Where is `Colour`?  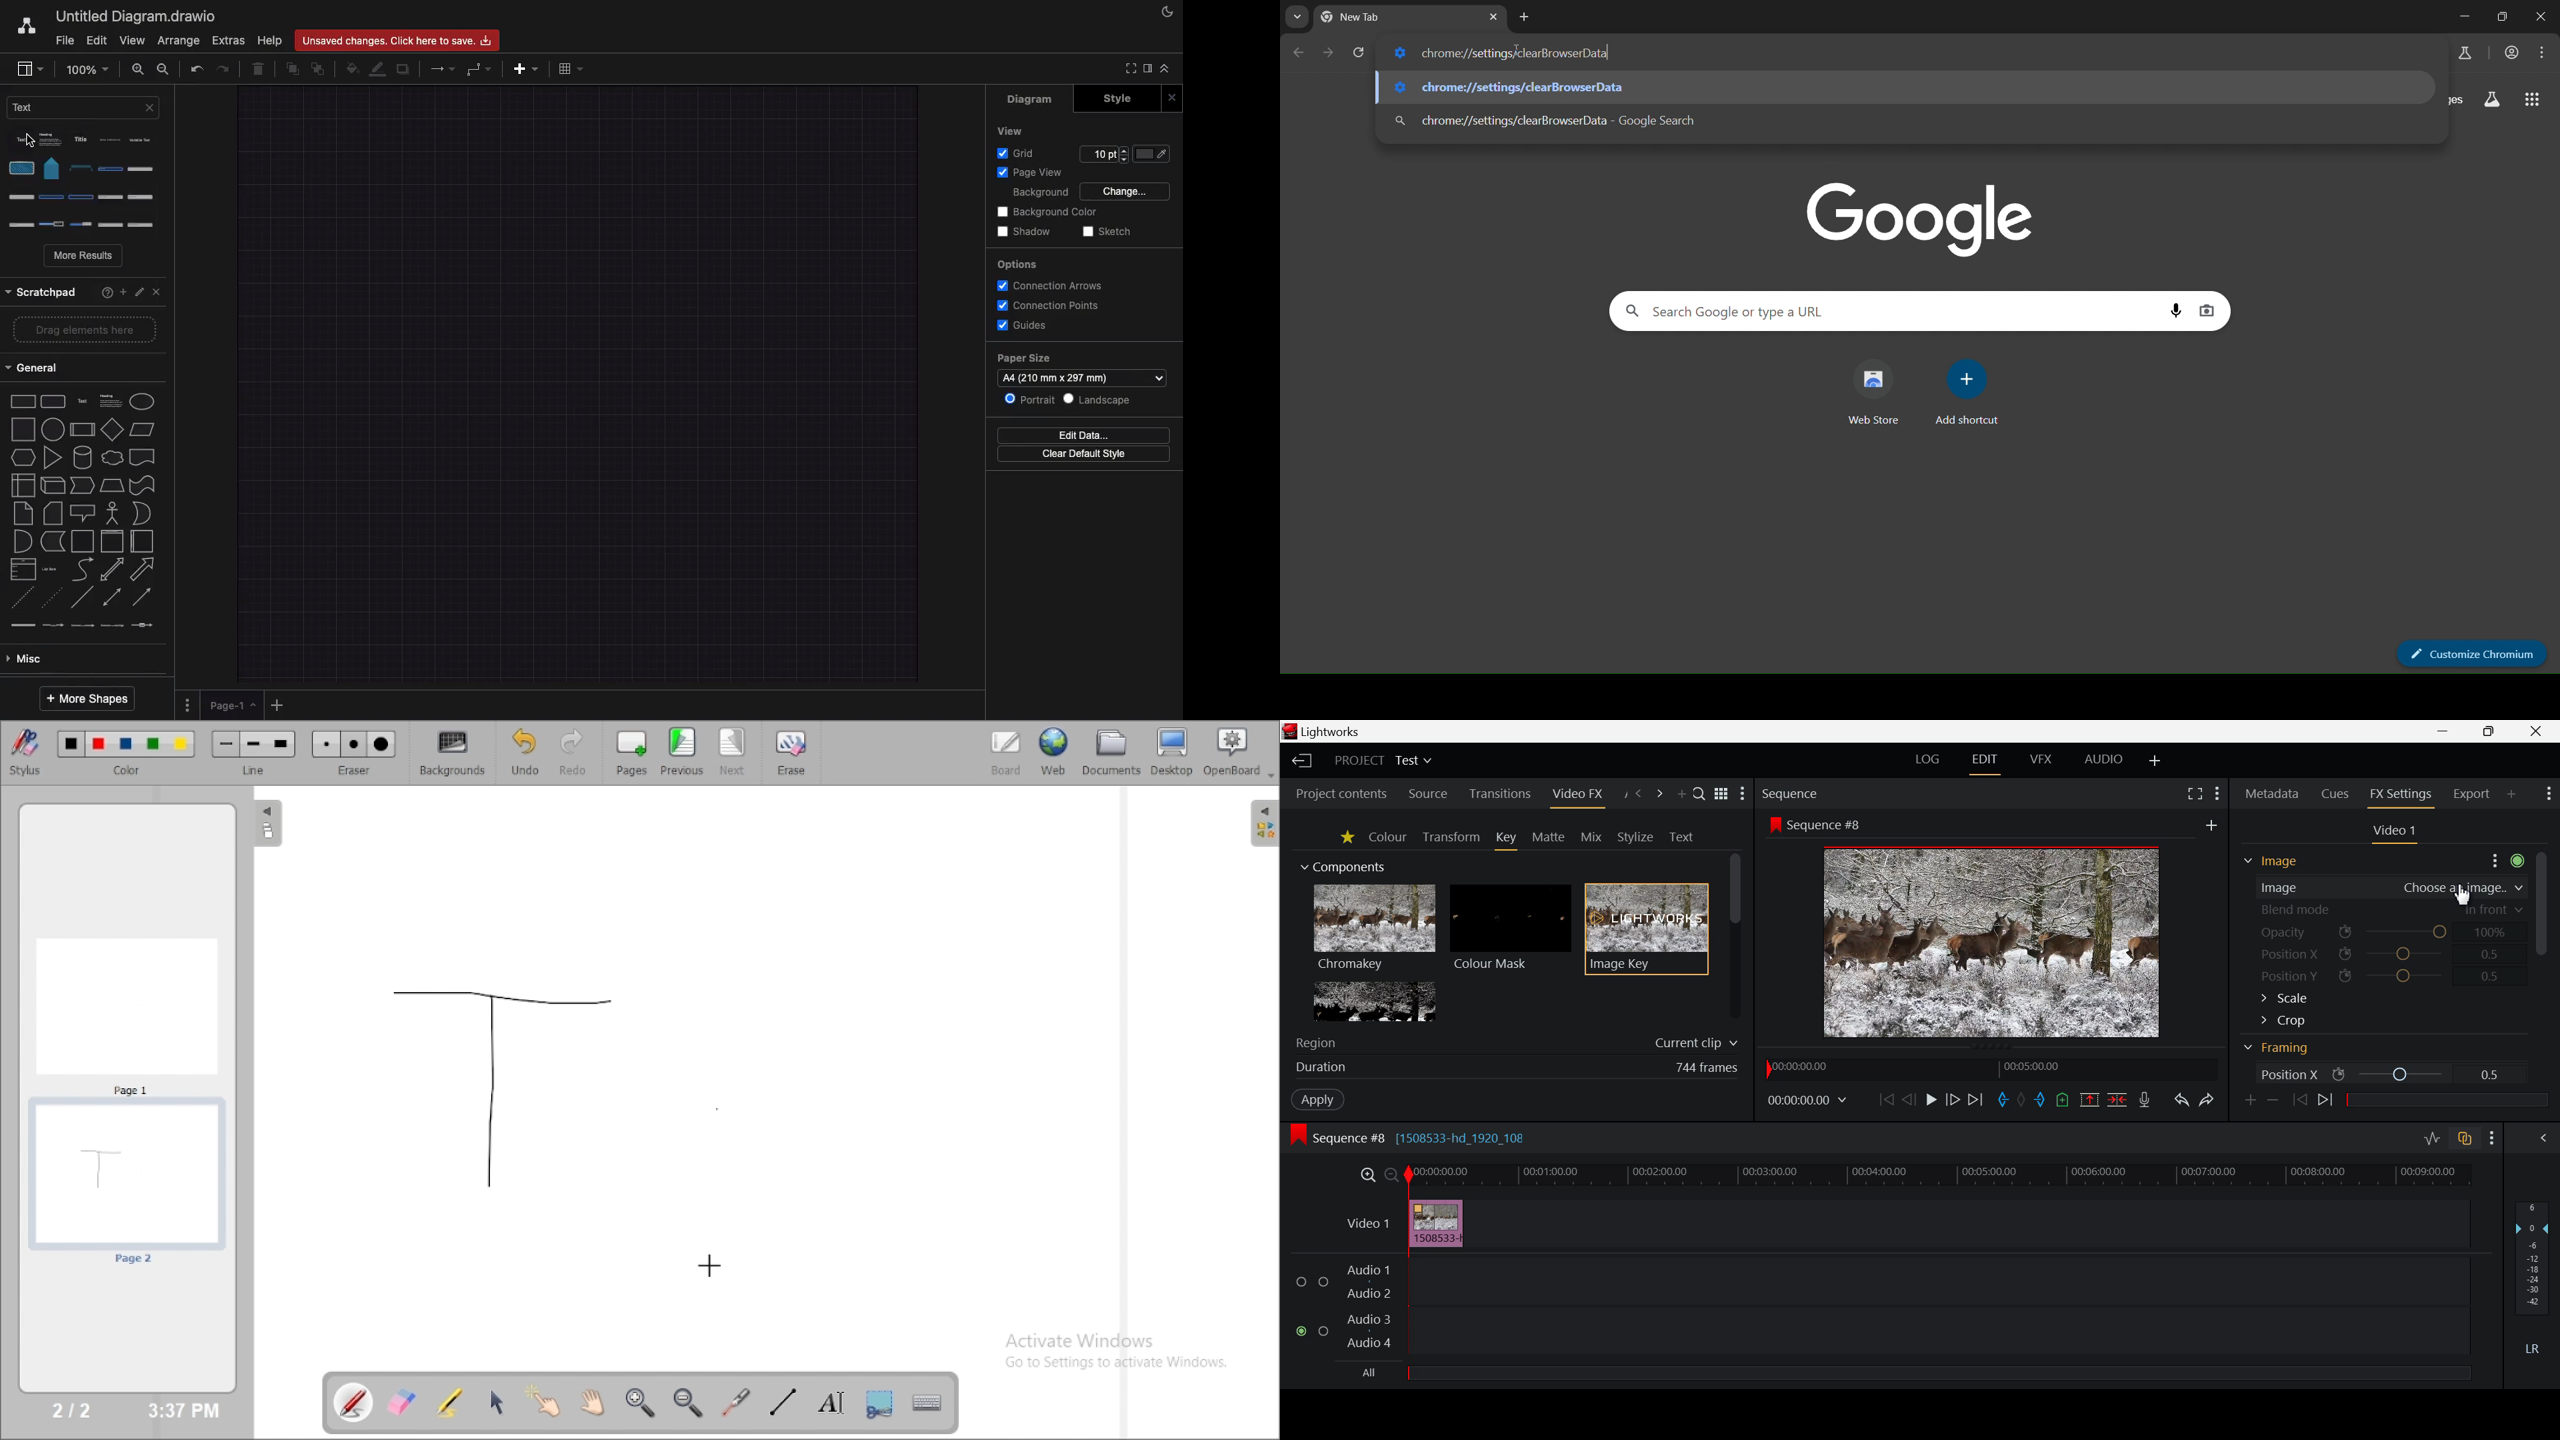
Colour is located at coordinates (1388, 837).